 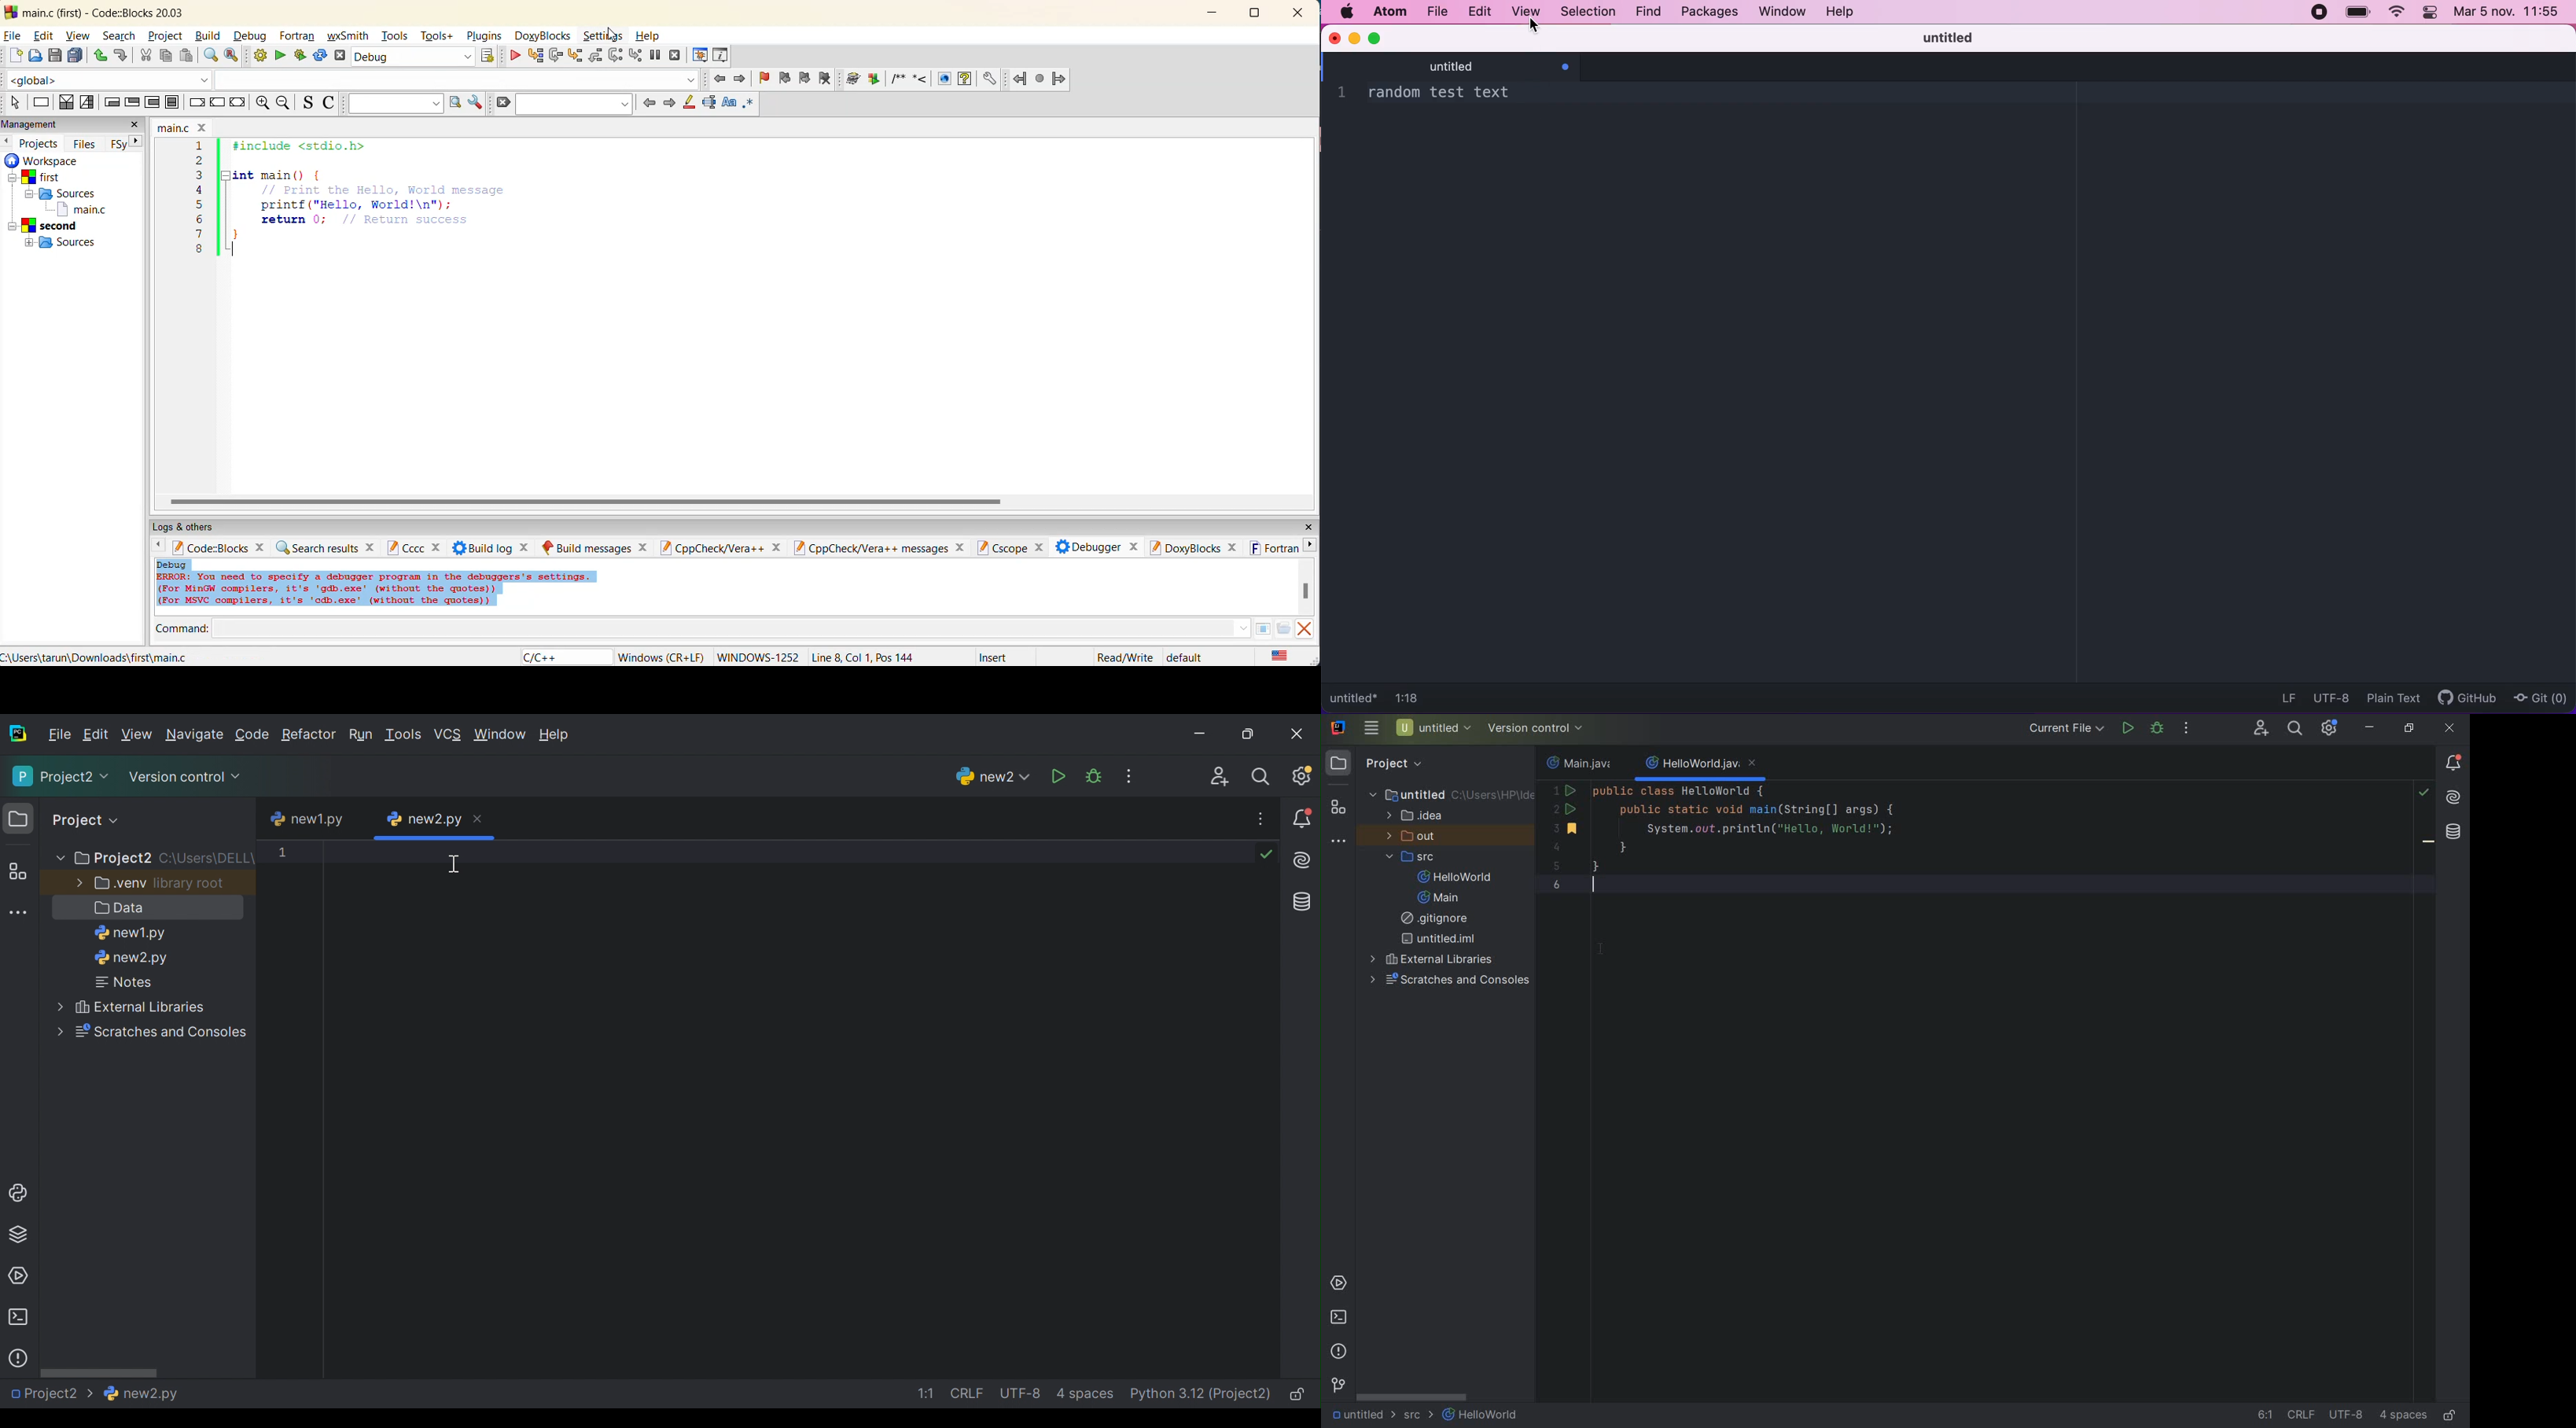 What do you see at coordinates (1262, 819) in the screenshot?
I see `Recent file, tab actions, and more` at bounding box center [1262, 819].